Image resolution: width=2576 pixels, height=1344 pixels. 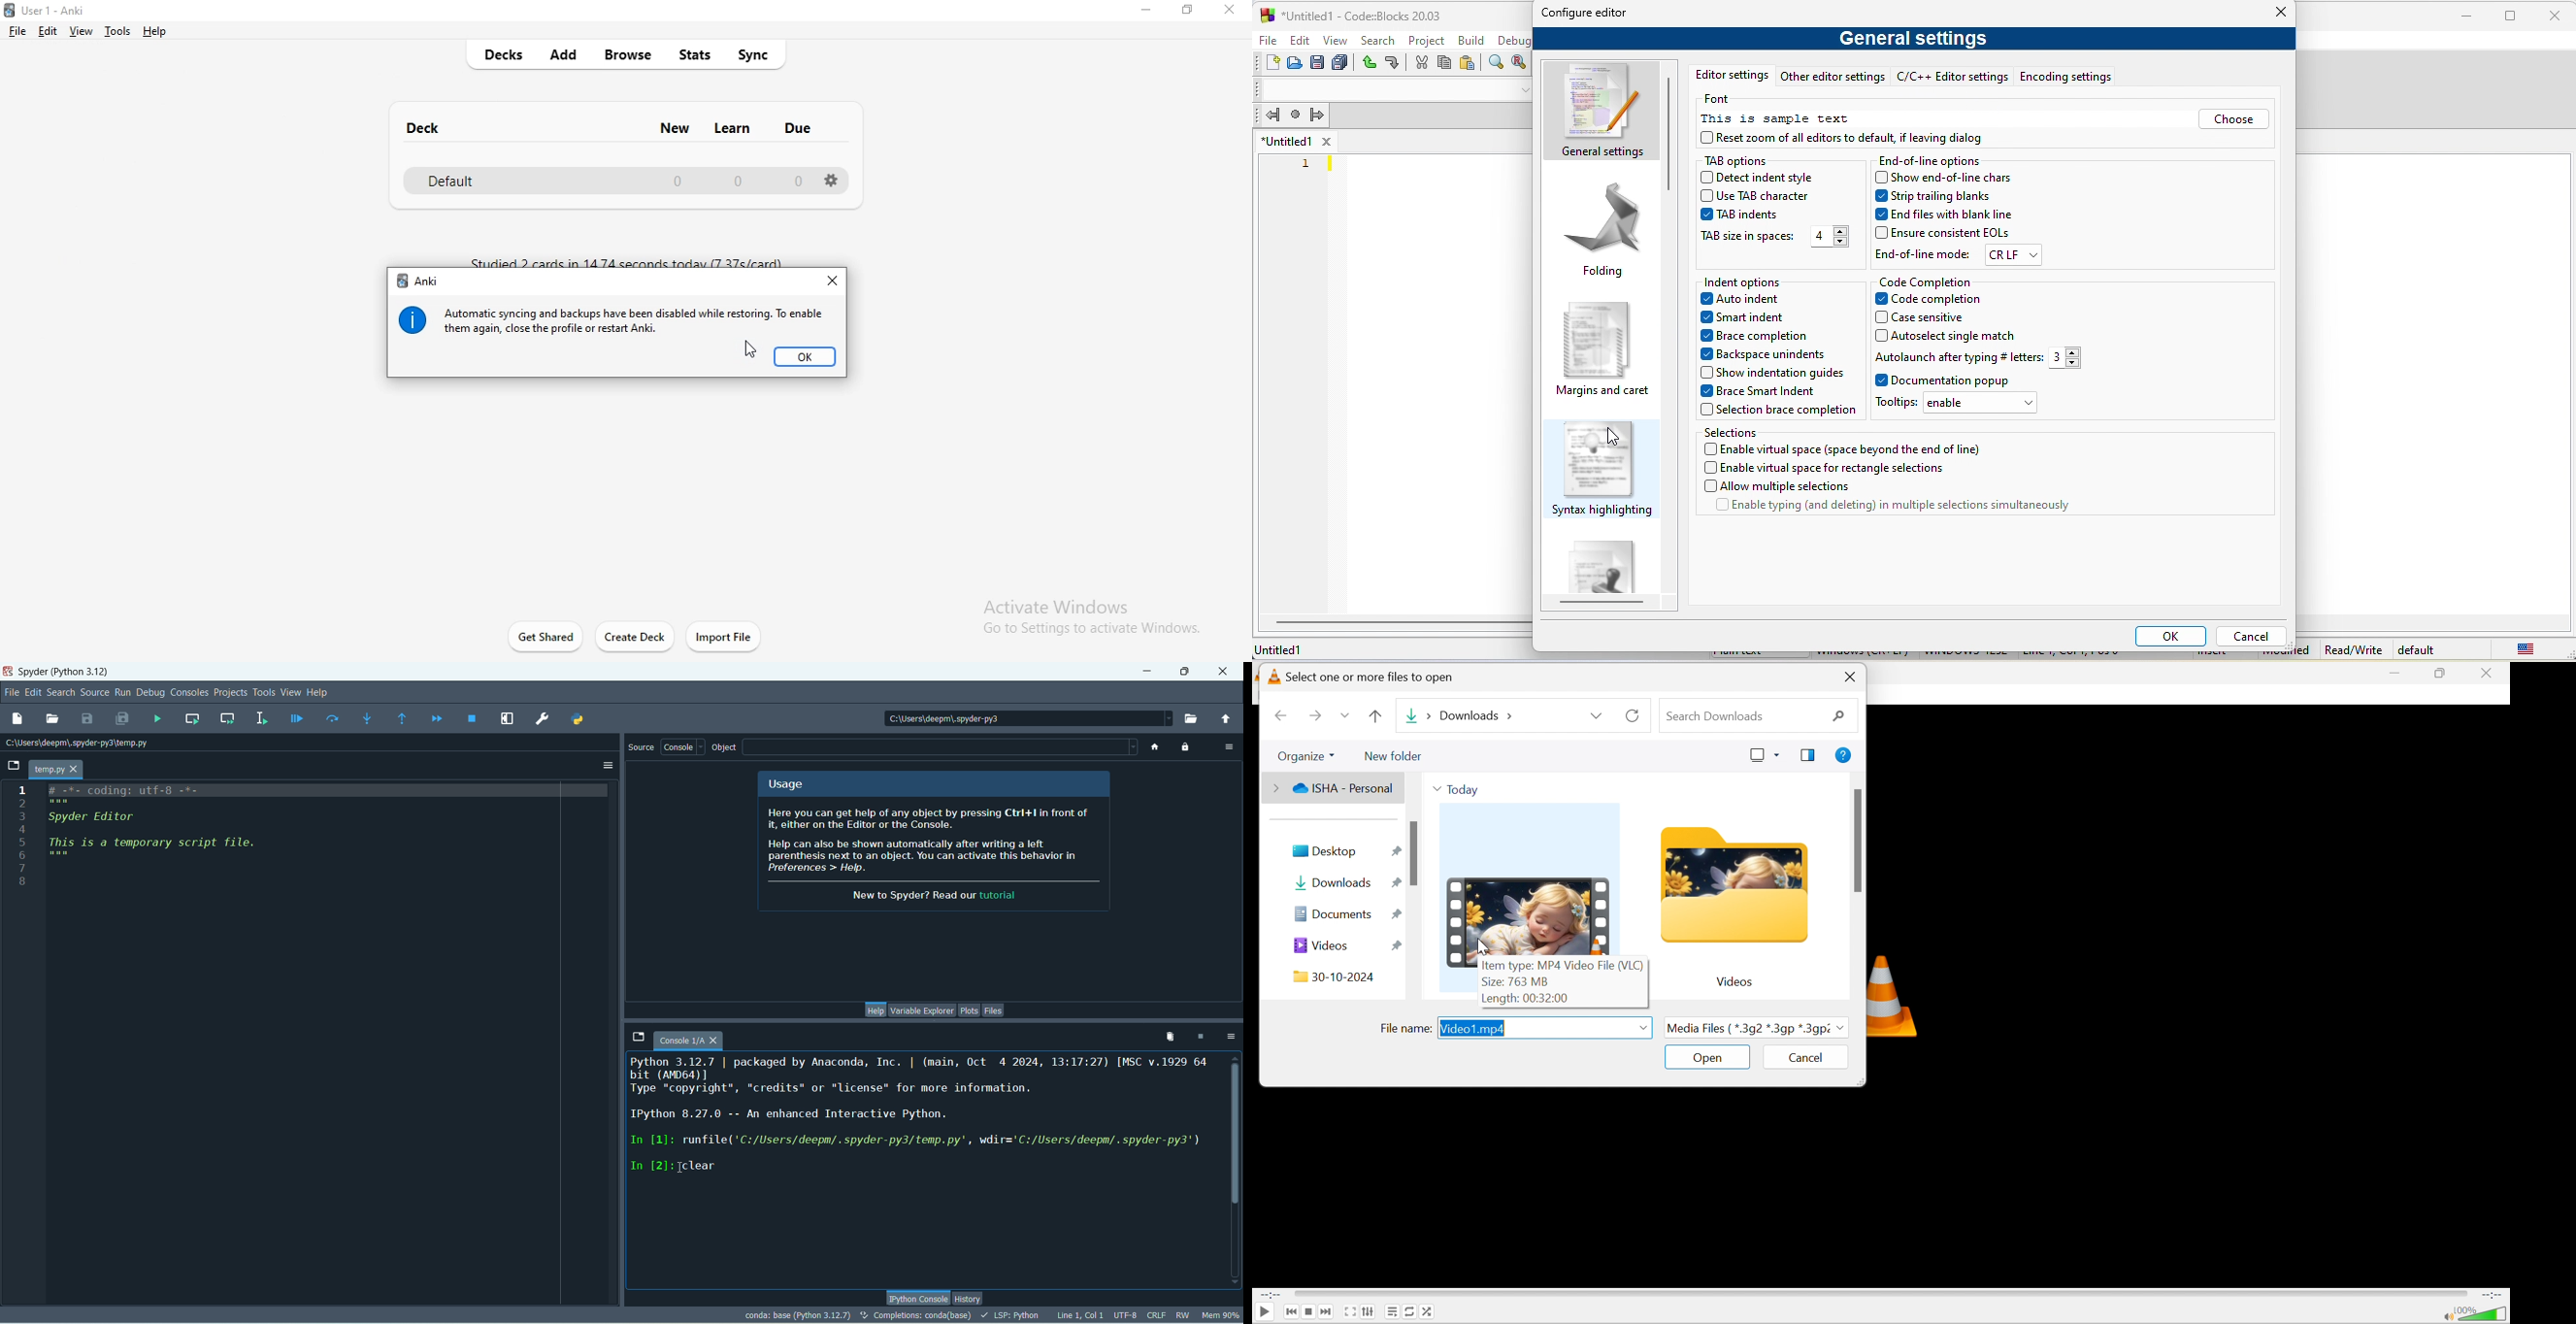 What do you see at coordinates (1325, 141) in the screenshot?
I see `close` at bounding box center [1325, 141].